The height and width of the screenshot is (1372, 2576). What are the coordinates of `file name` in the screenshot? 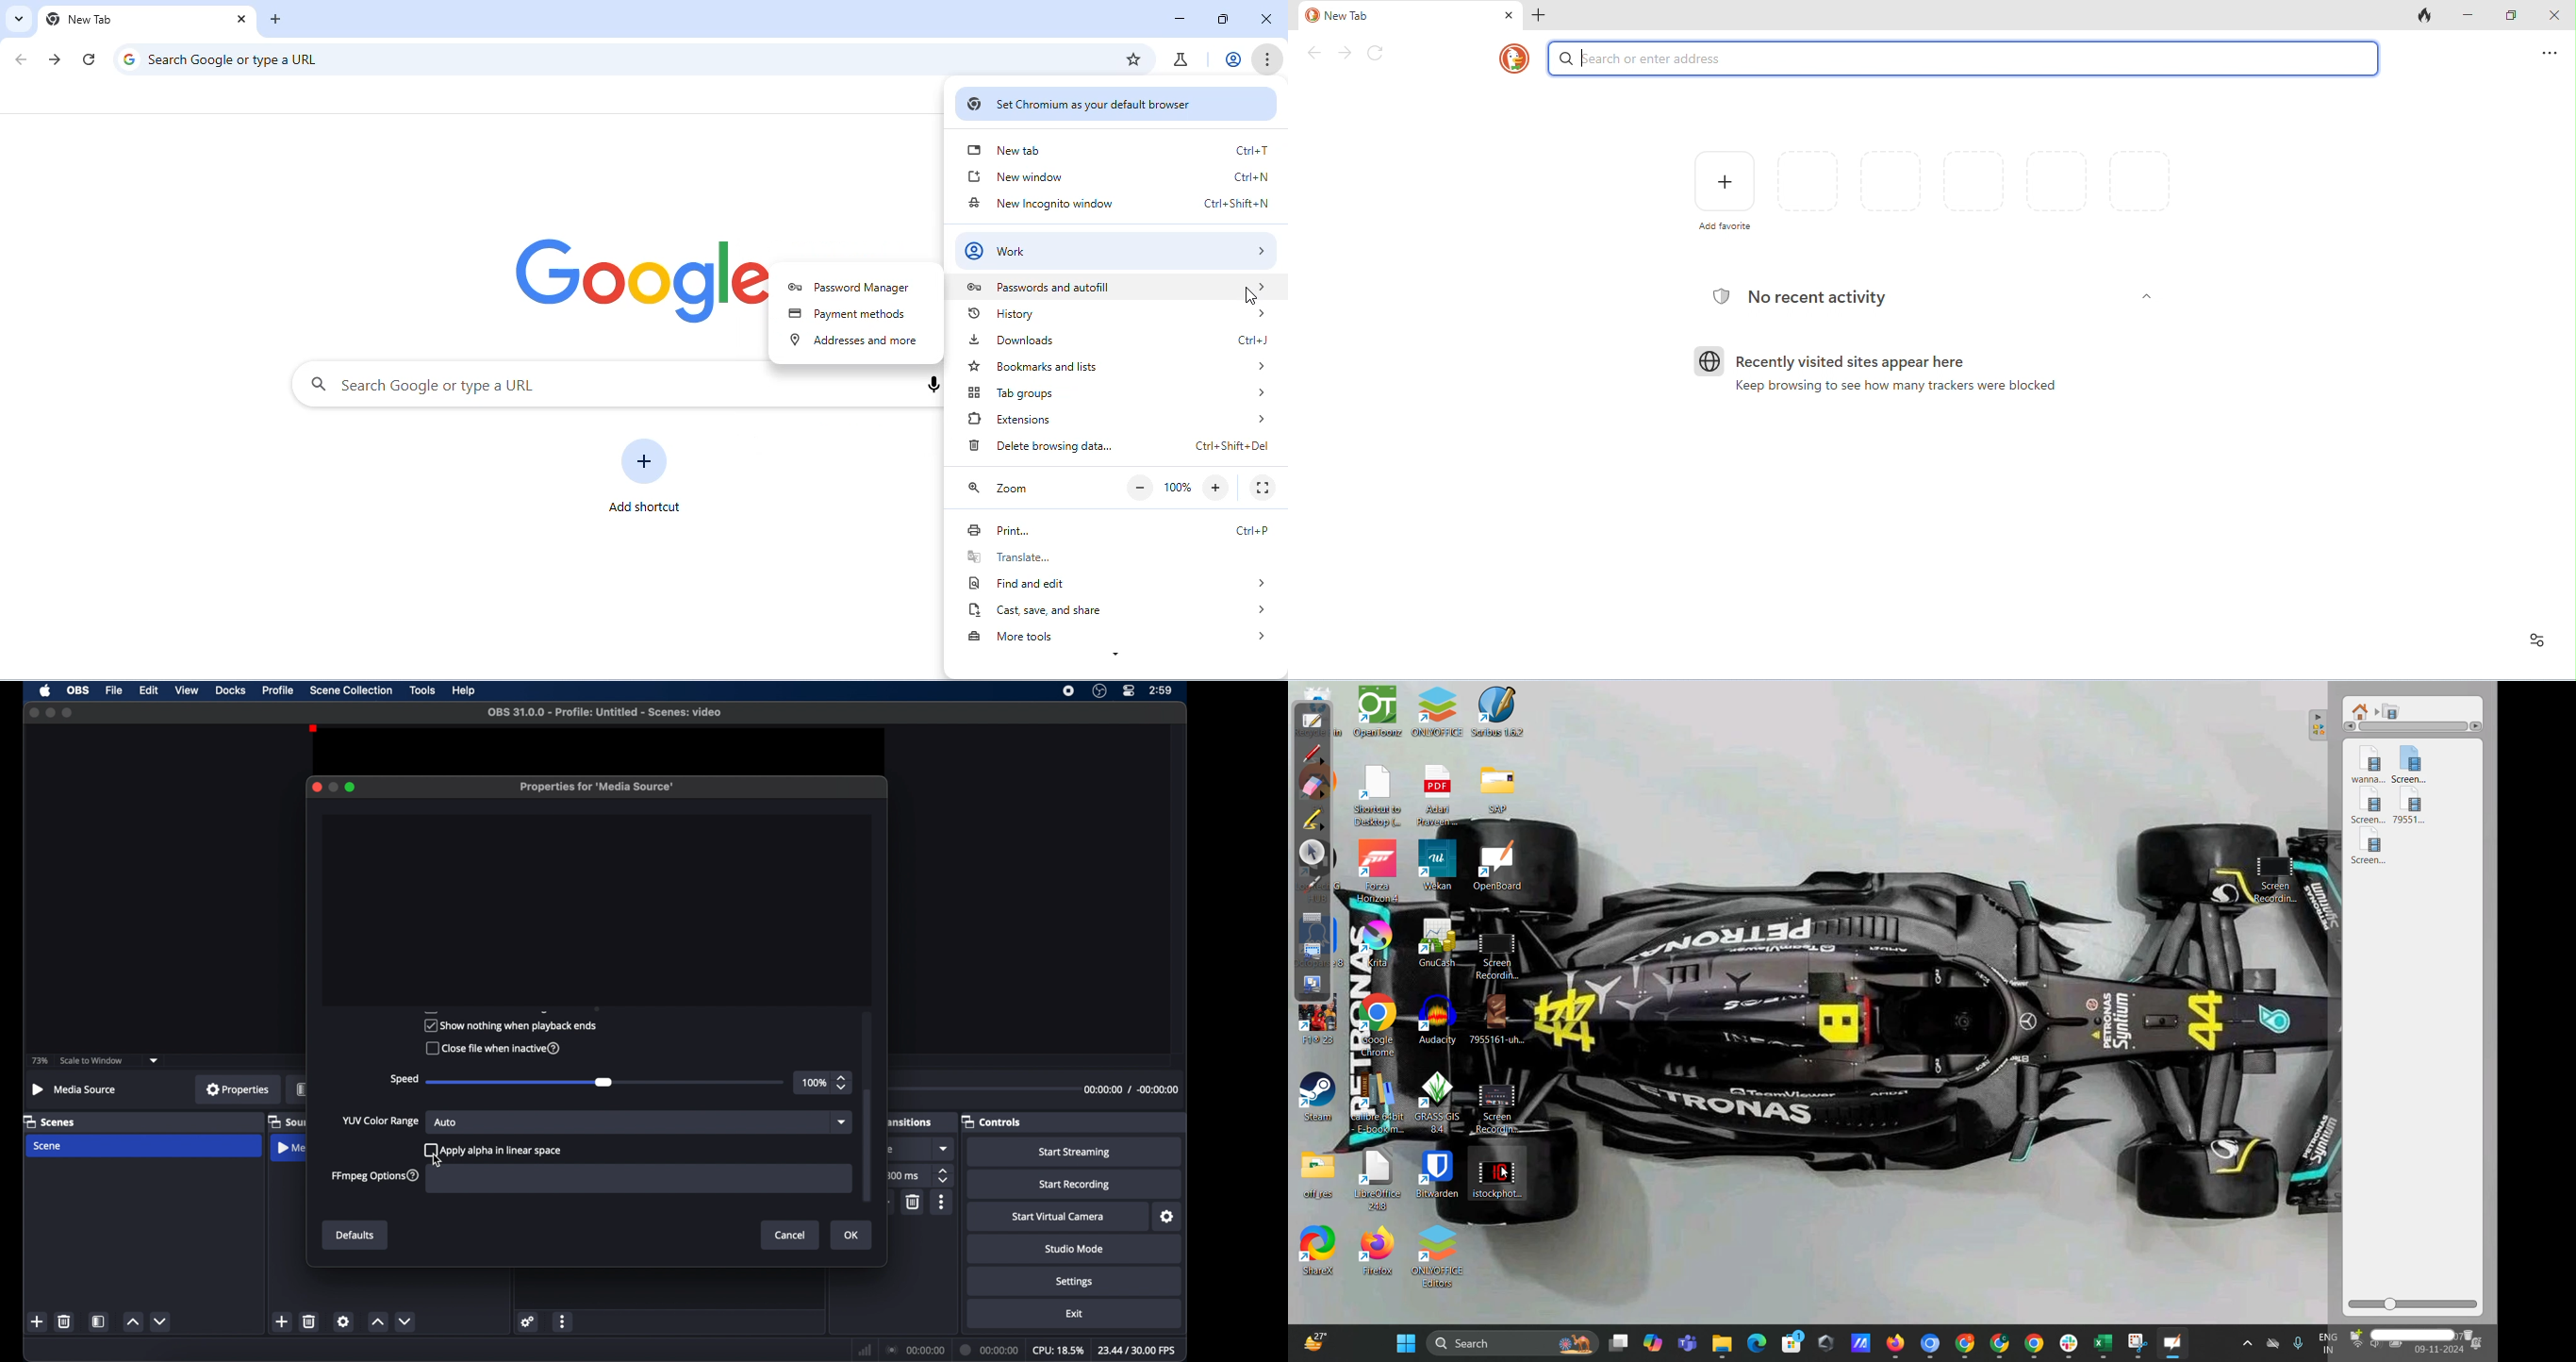 It's located at (606, 713).